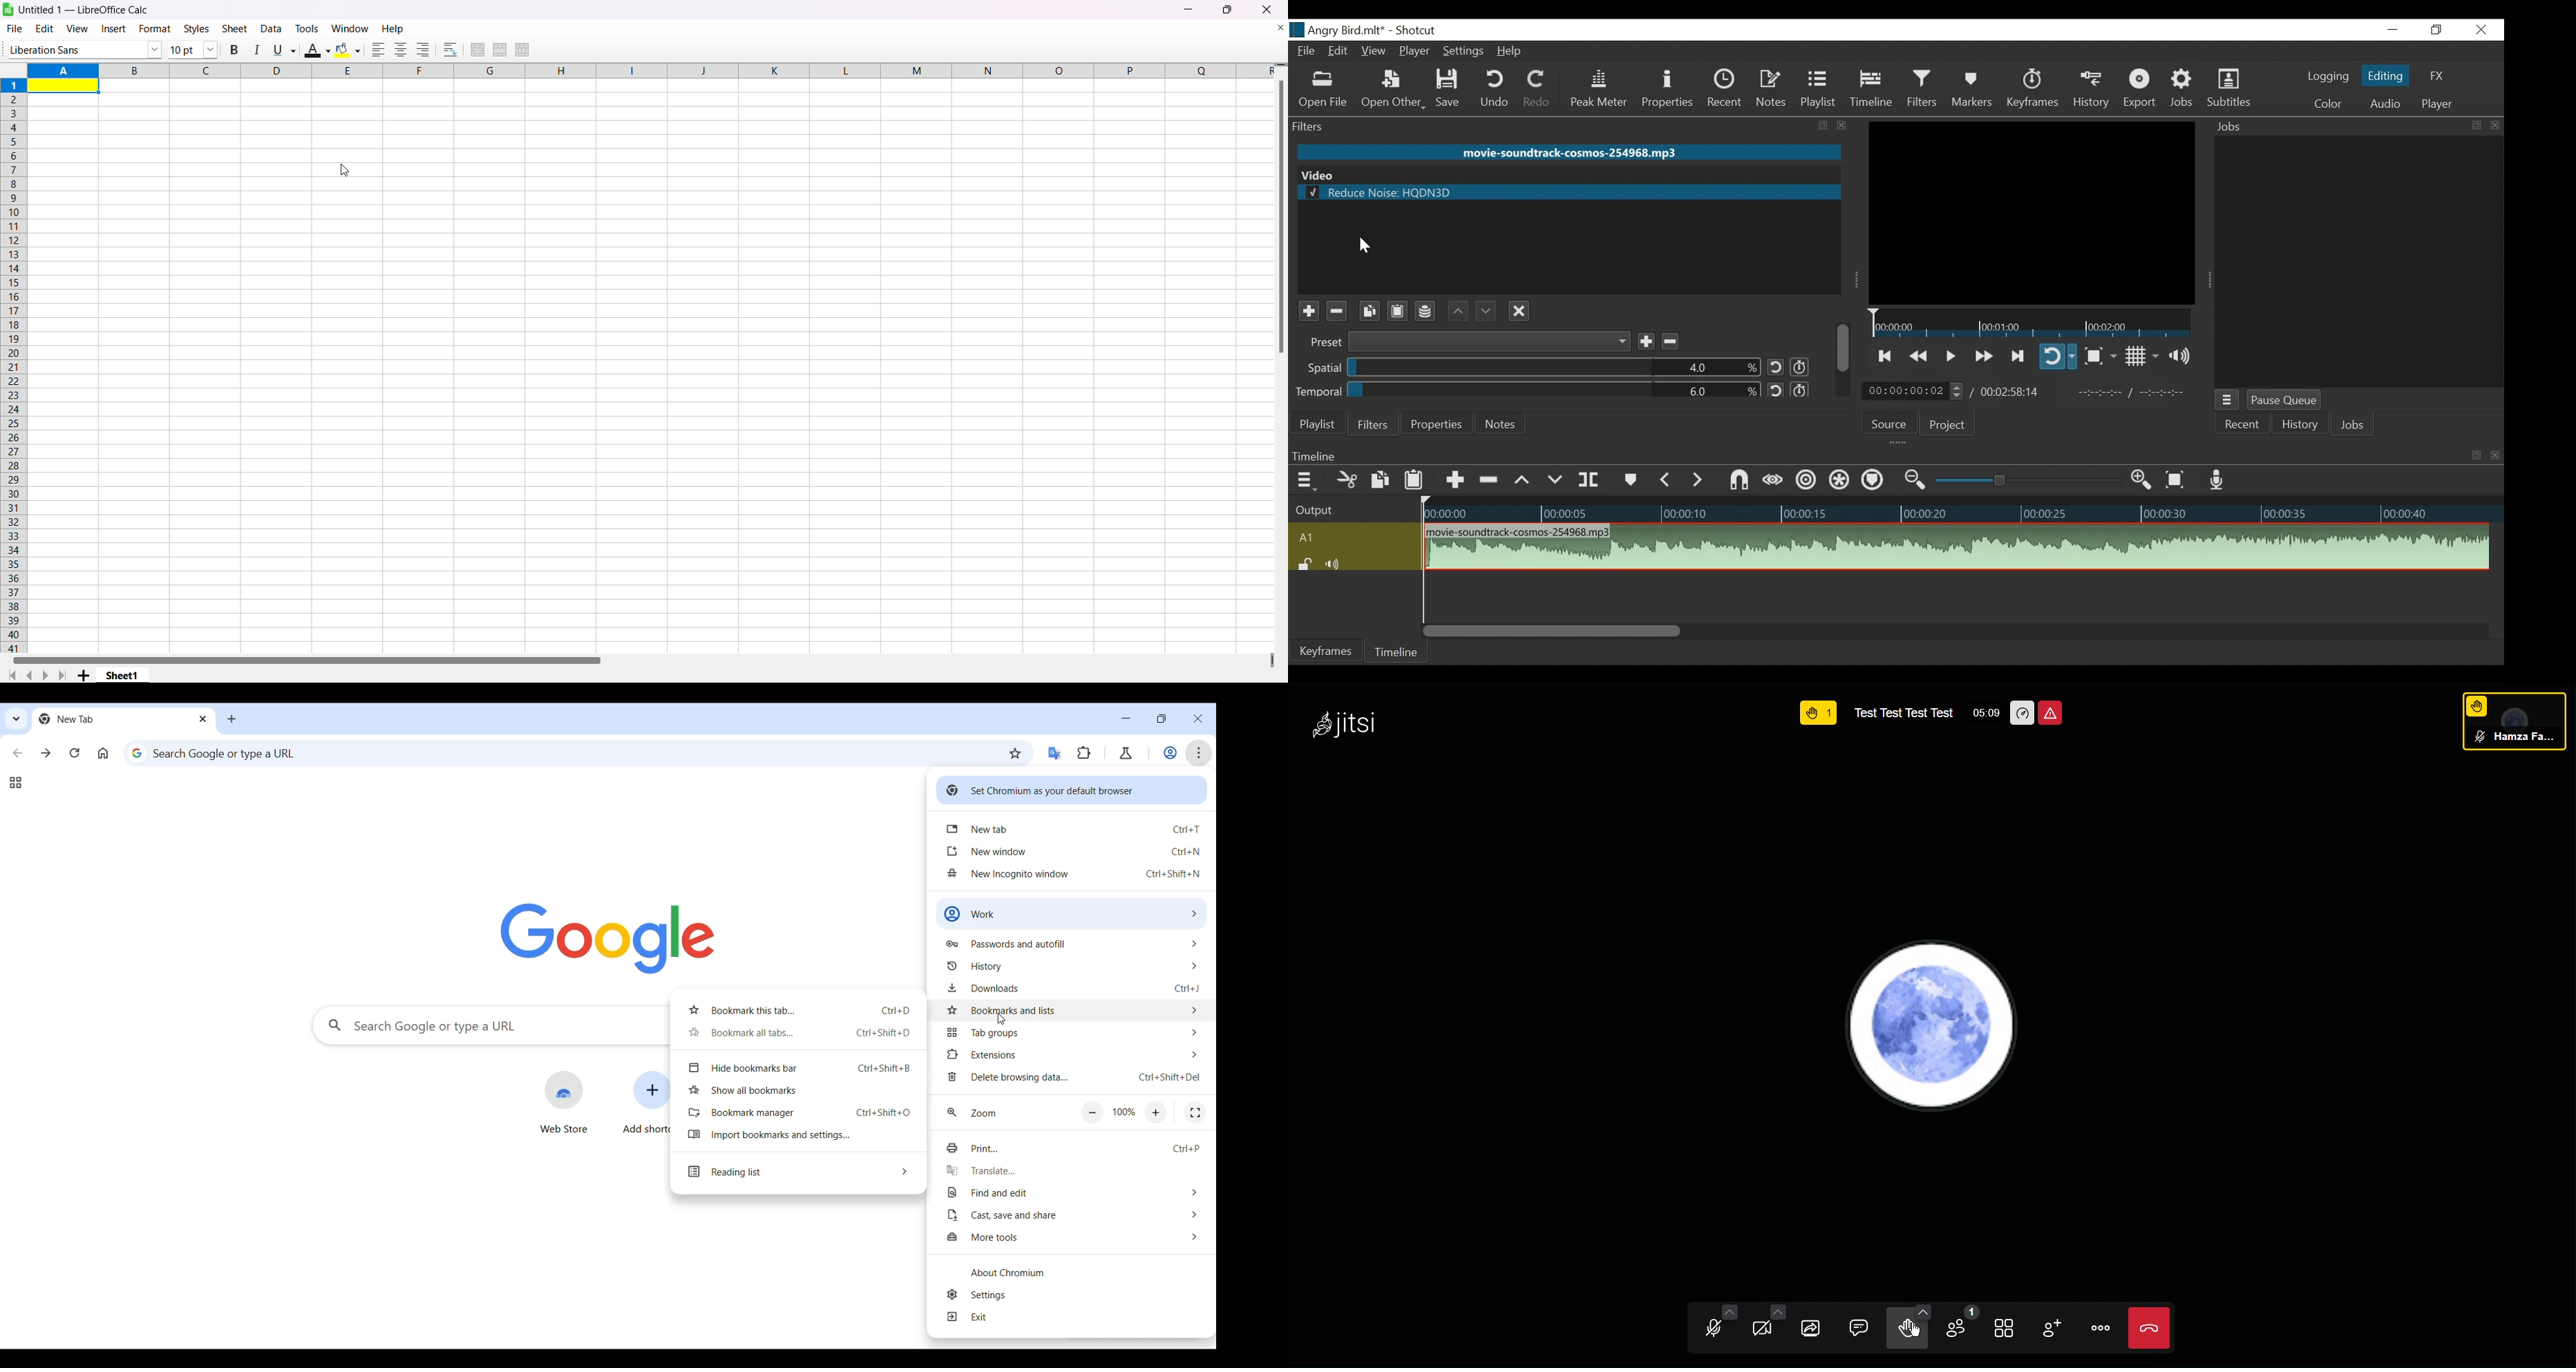 This screenshot has height=1372, width=2576. I want to click on Ripple Delete, so click(1490, 479).